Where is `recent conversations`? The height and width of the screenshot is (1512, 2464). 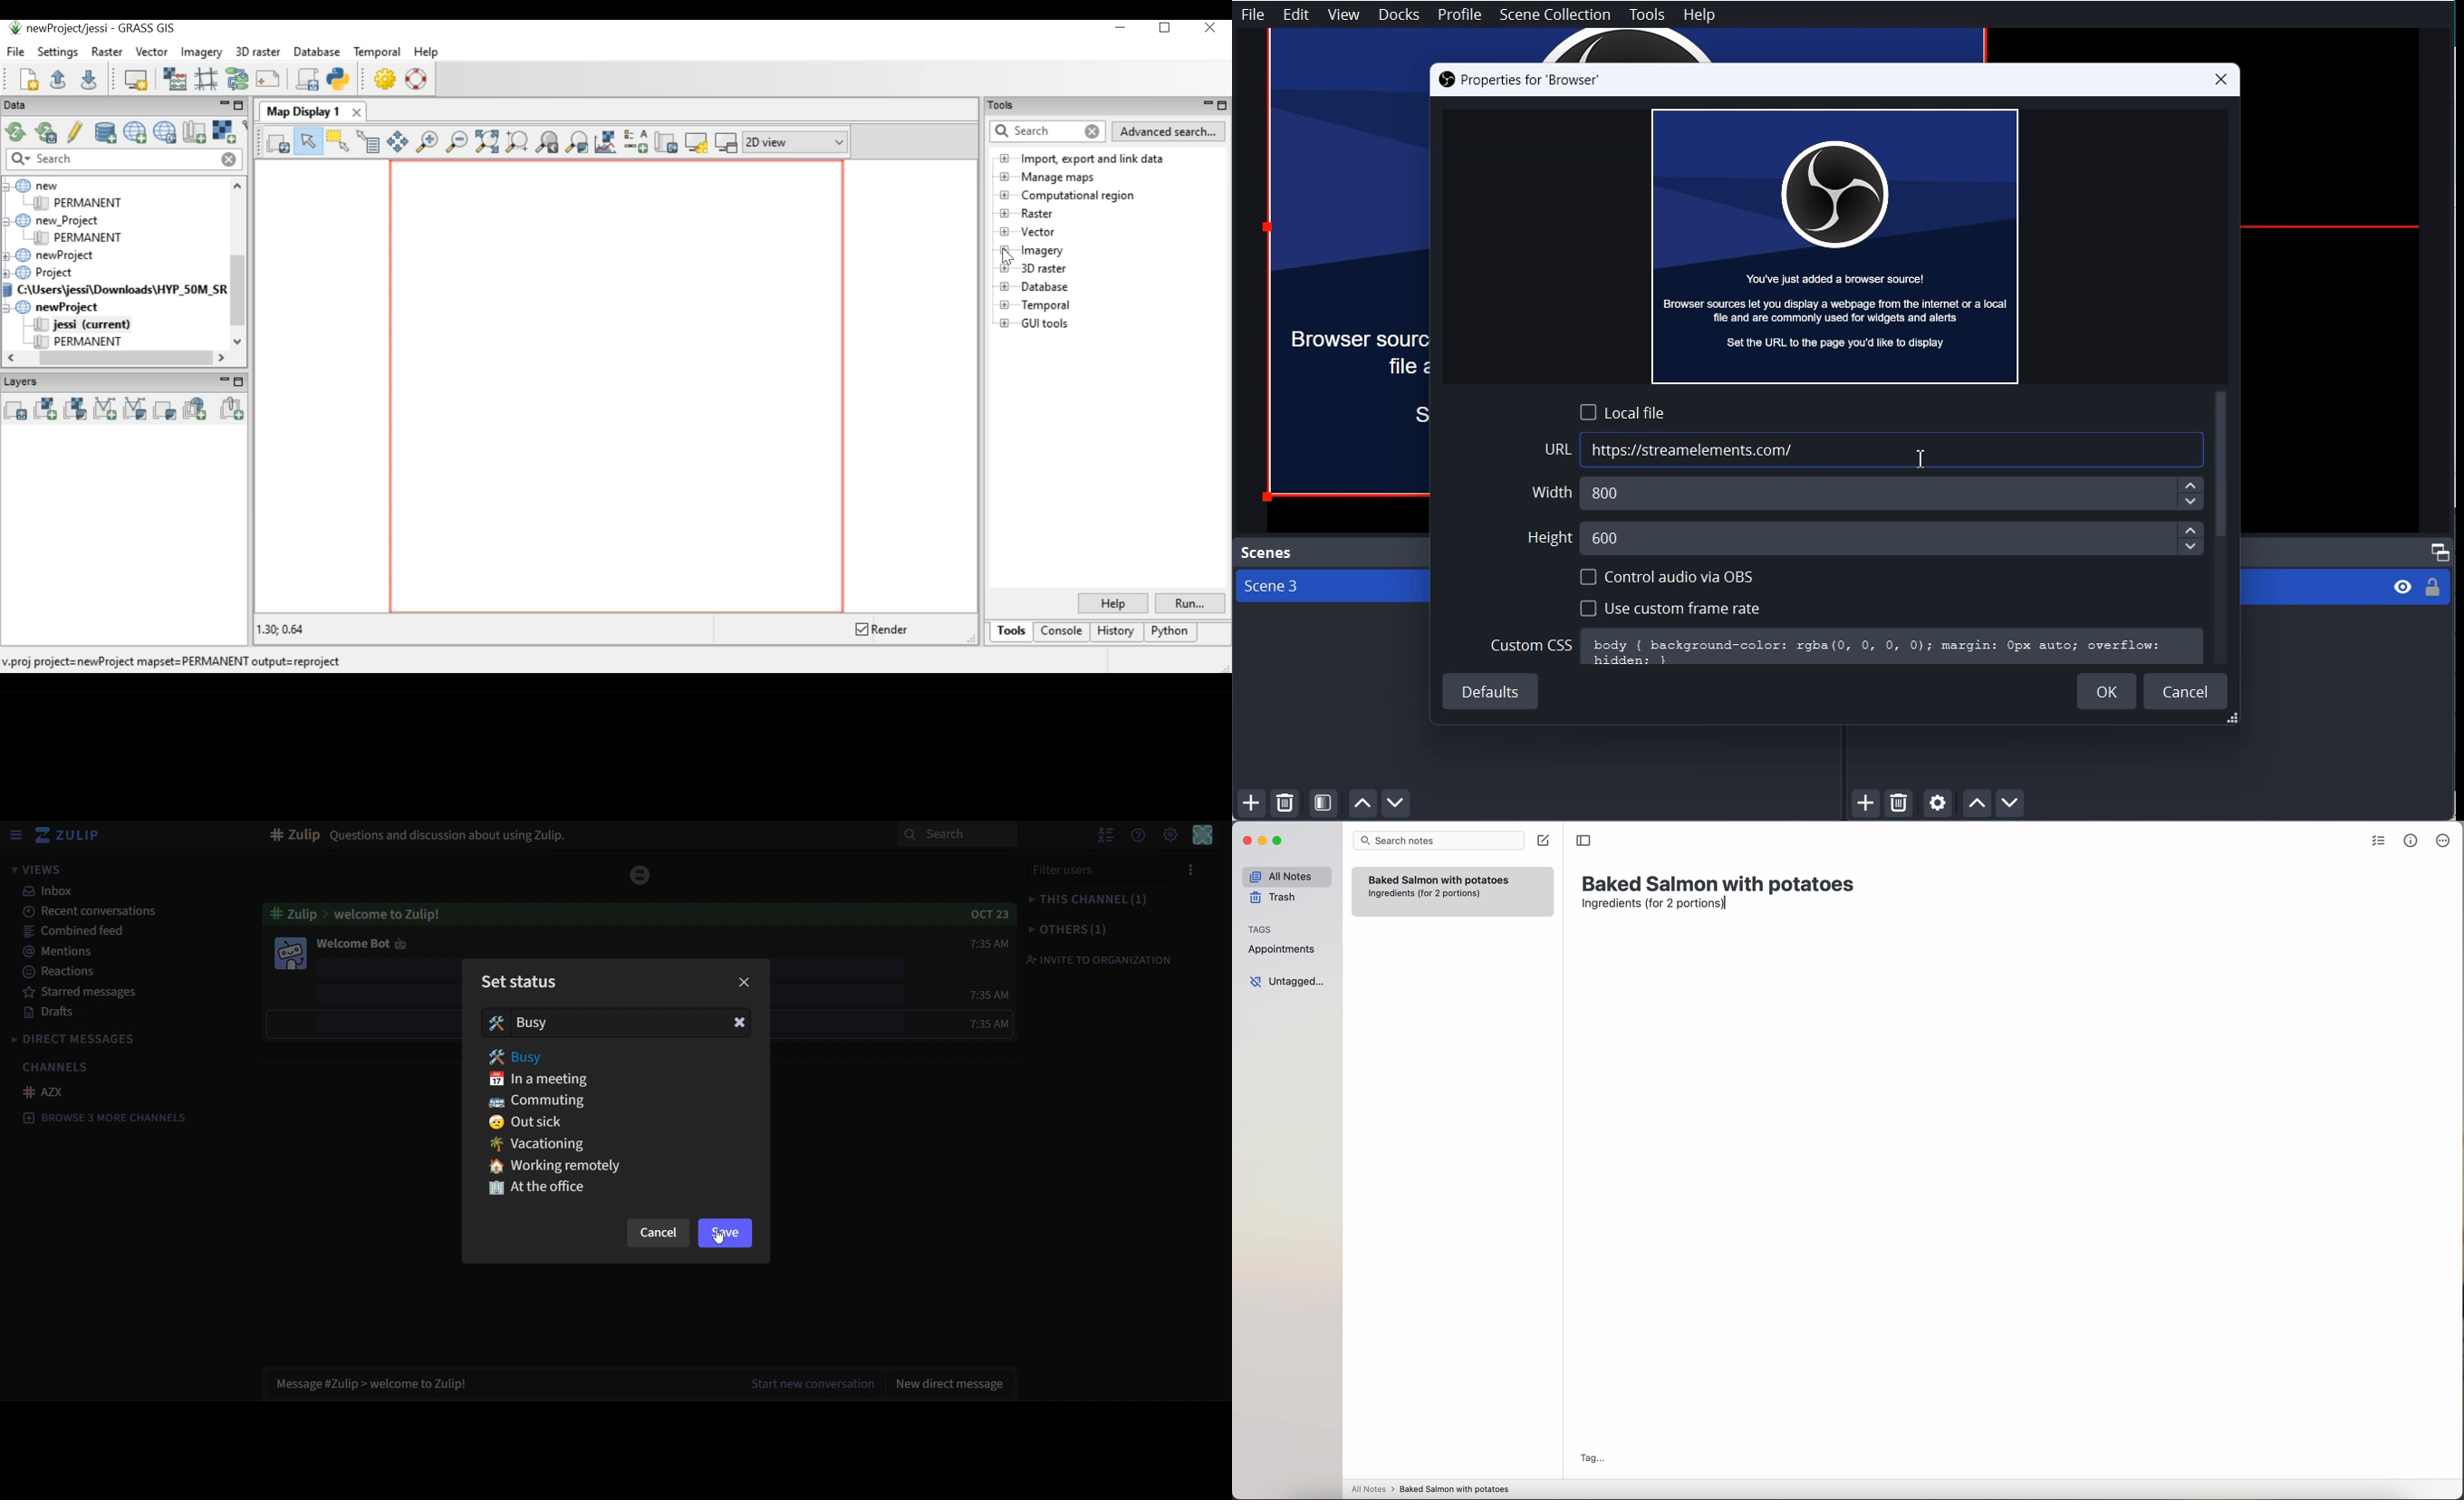
recent conversations is located at coordinates (92, 913).